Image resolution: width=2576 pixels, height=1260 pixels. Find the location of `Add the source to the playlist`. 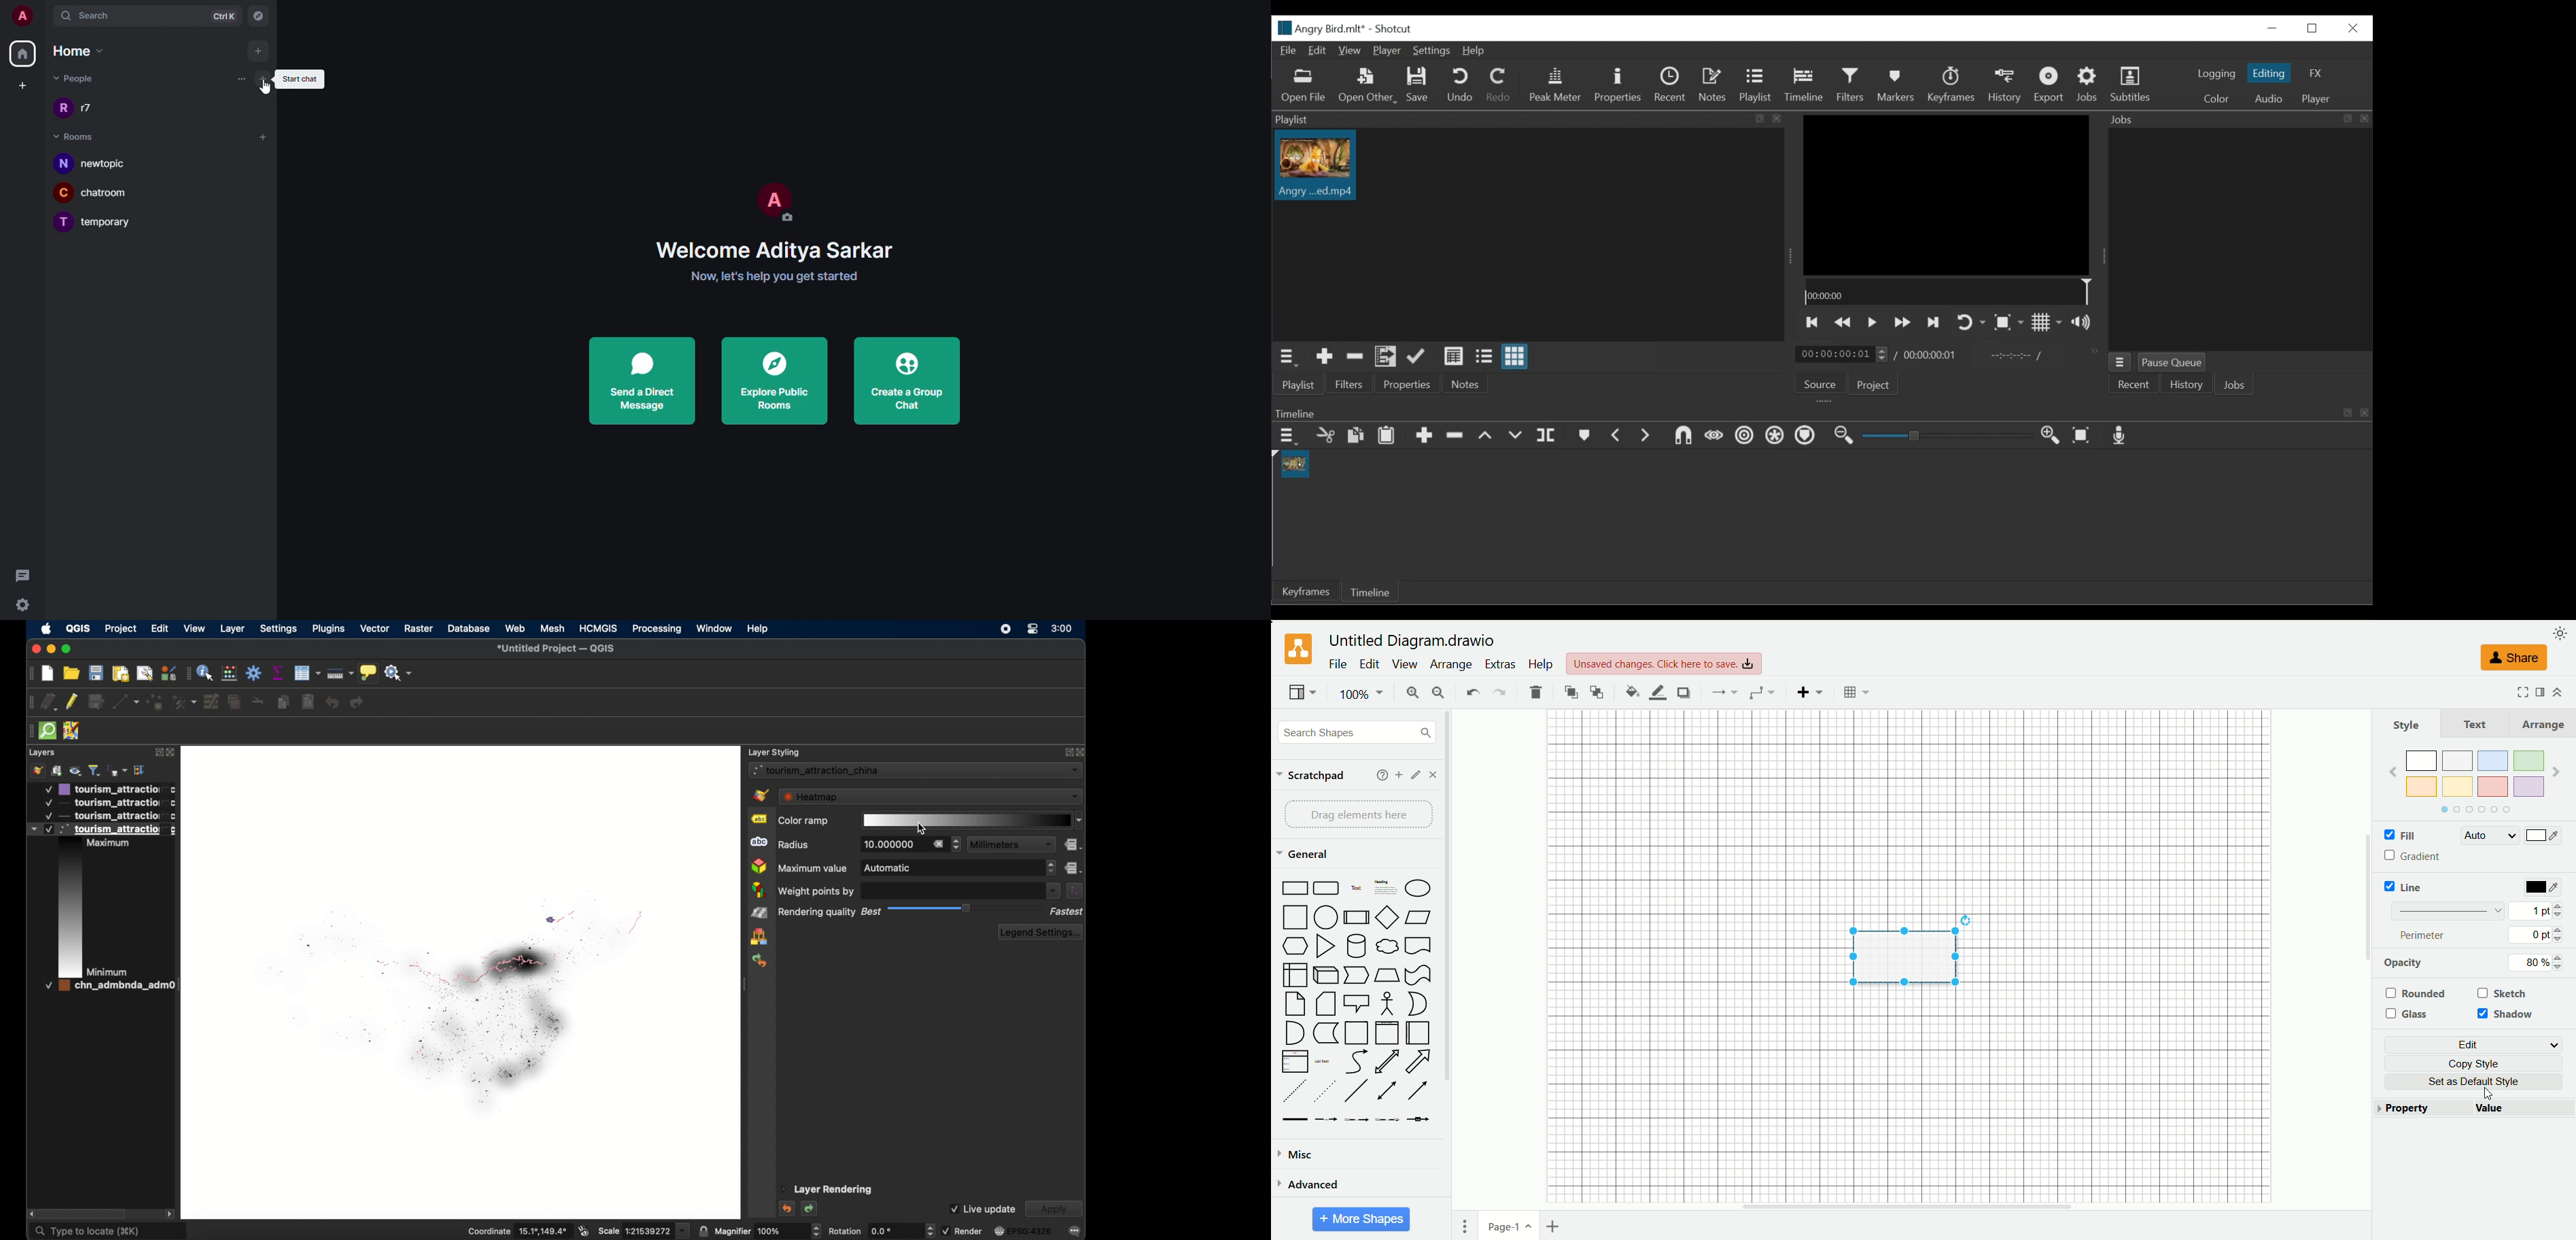

Add the source to the playlist is located at coordinates (1323, 358).